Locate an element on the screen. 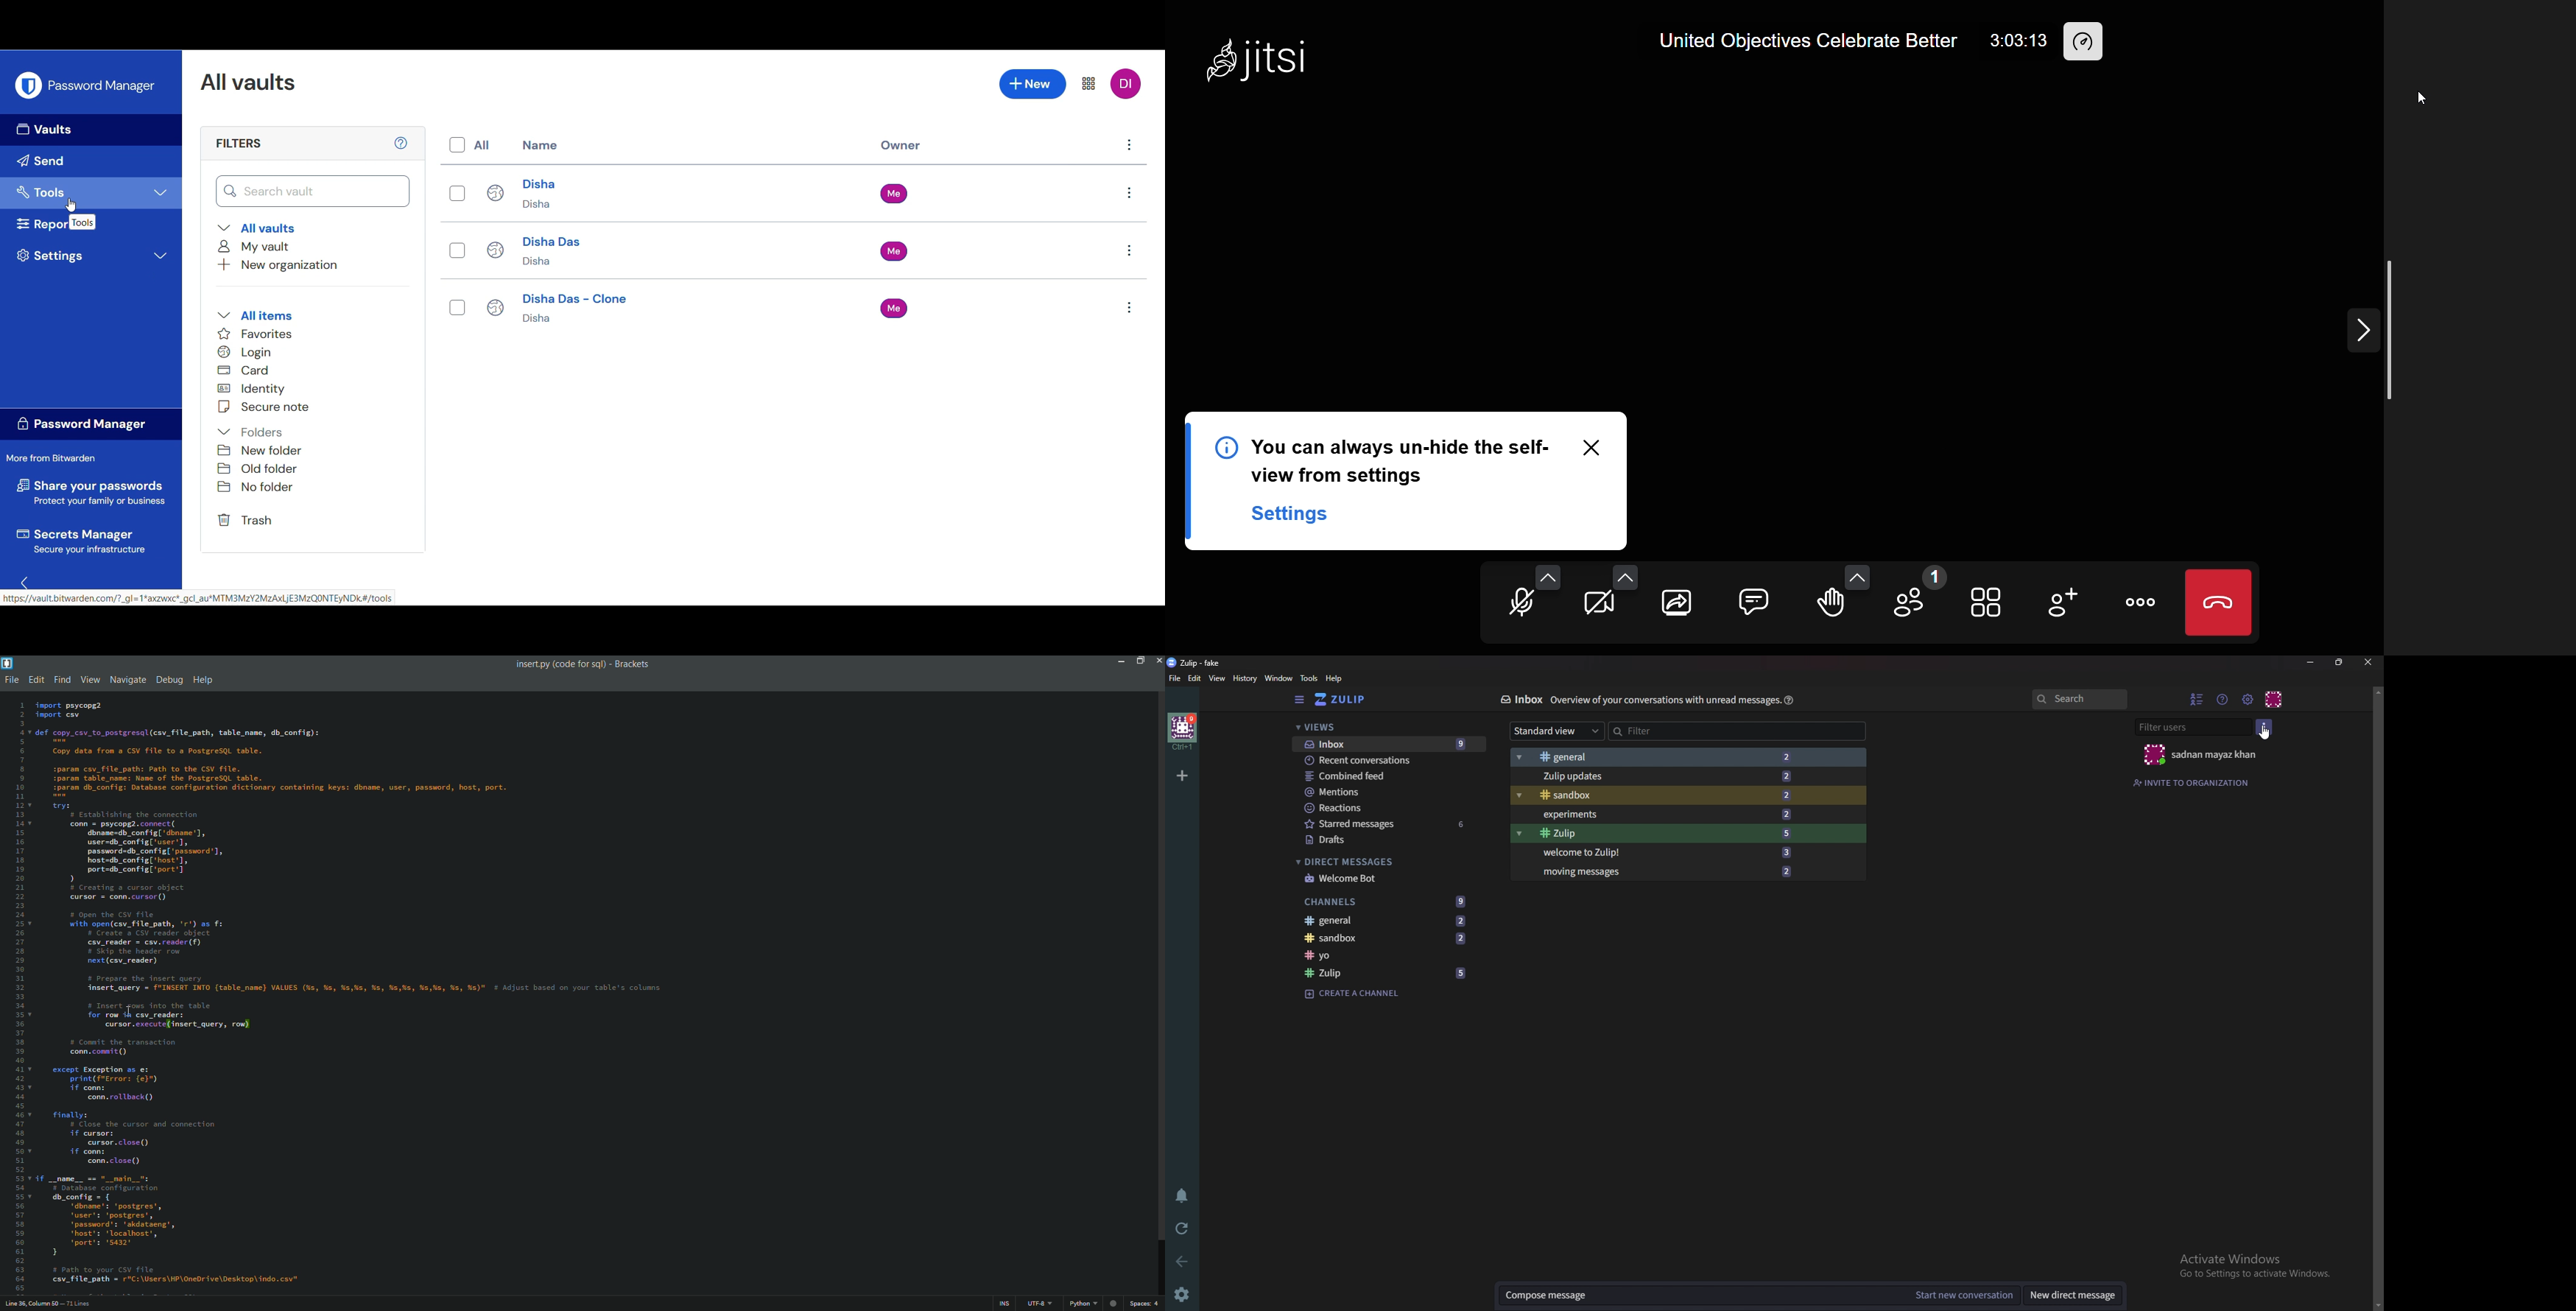  New direct message is located at coordinates (2077, 1296).